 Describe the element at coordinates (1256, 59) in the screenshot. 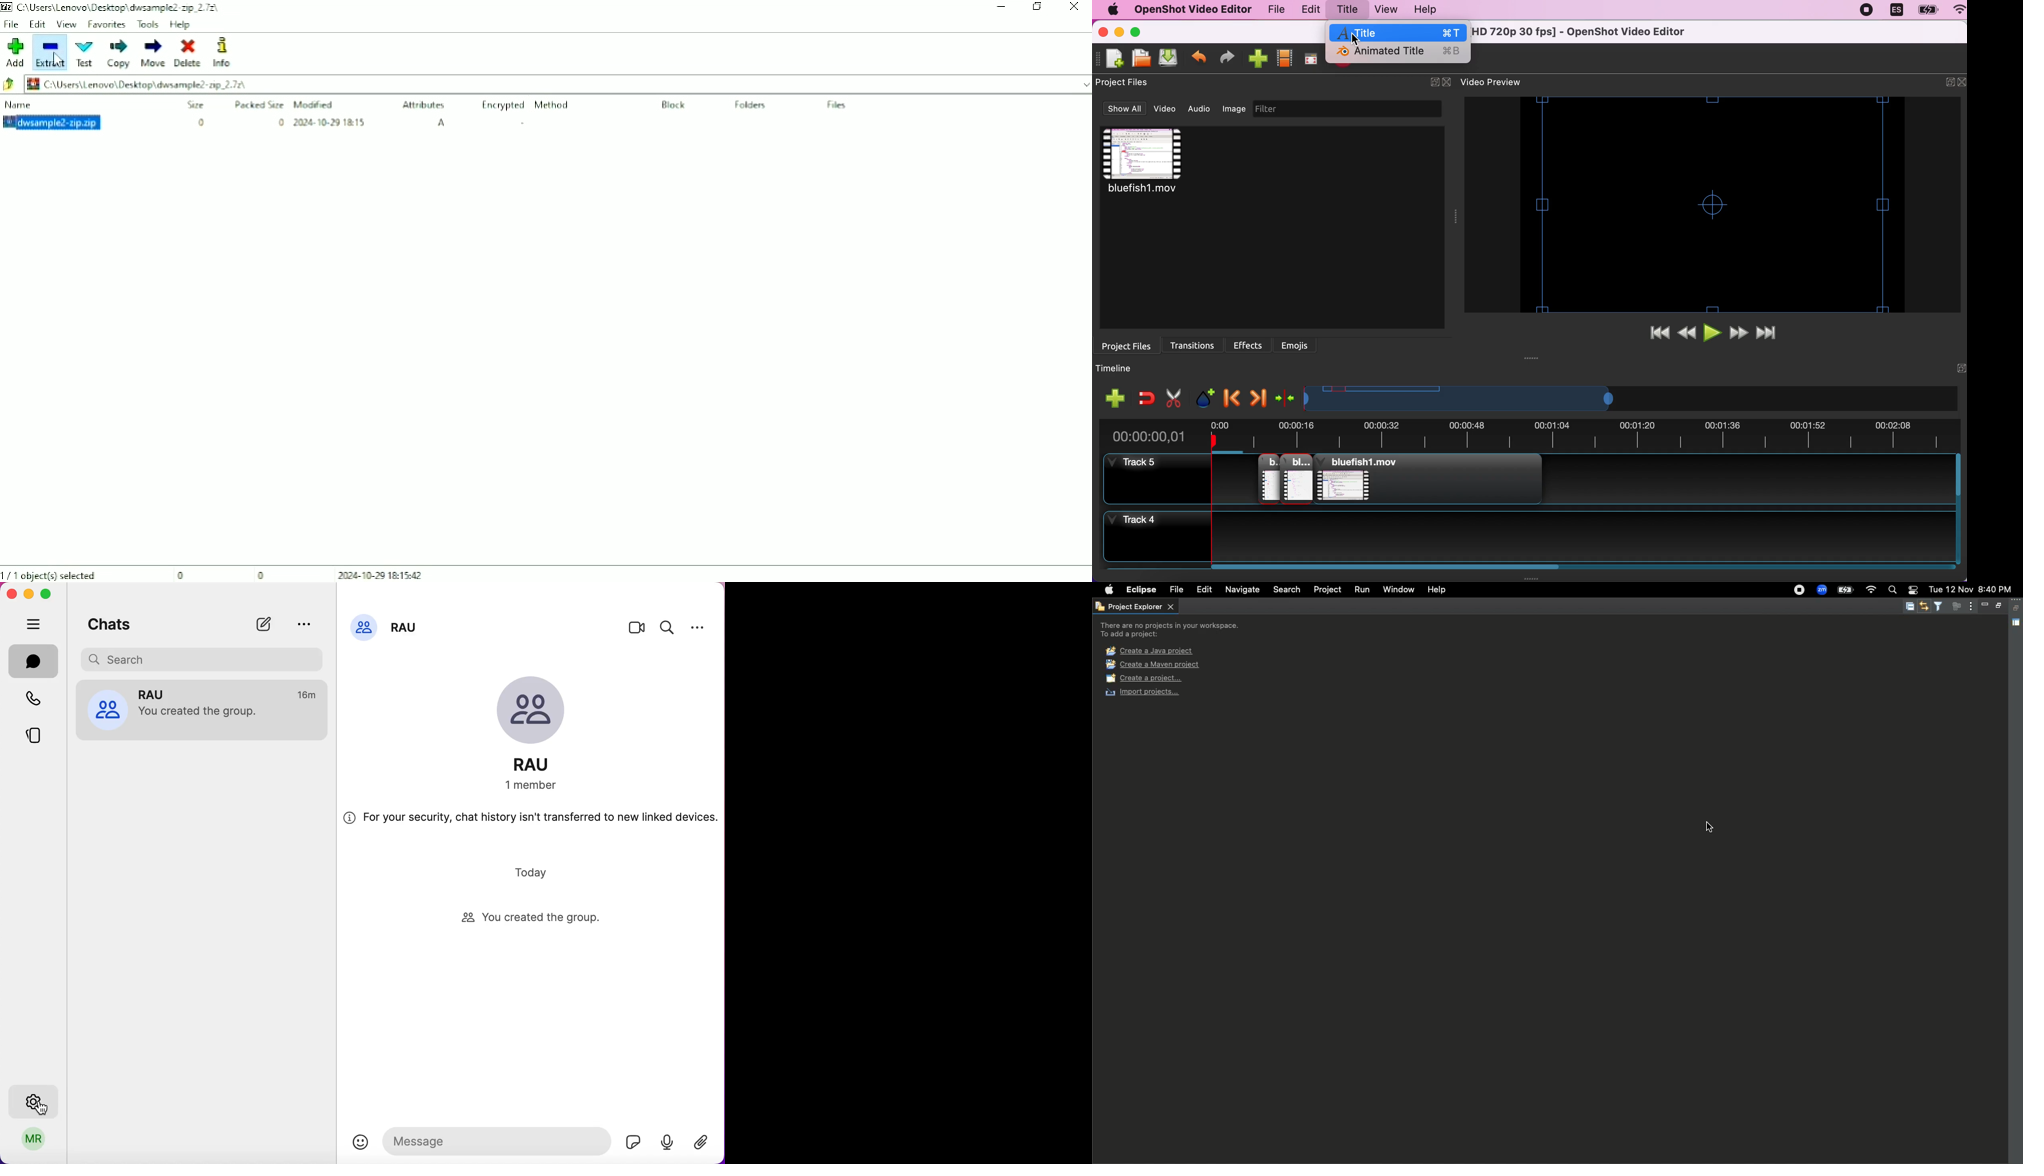

I see `import file` at that location.